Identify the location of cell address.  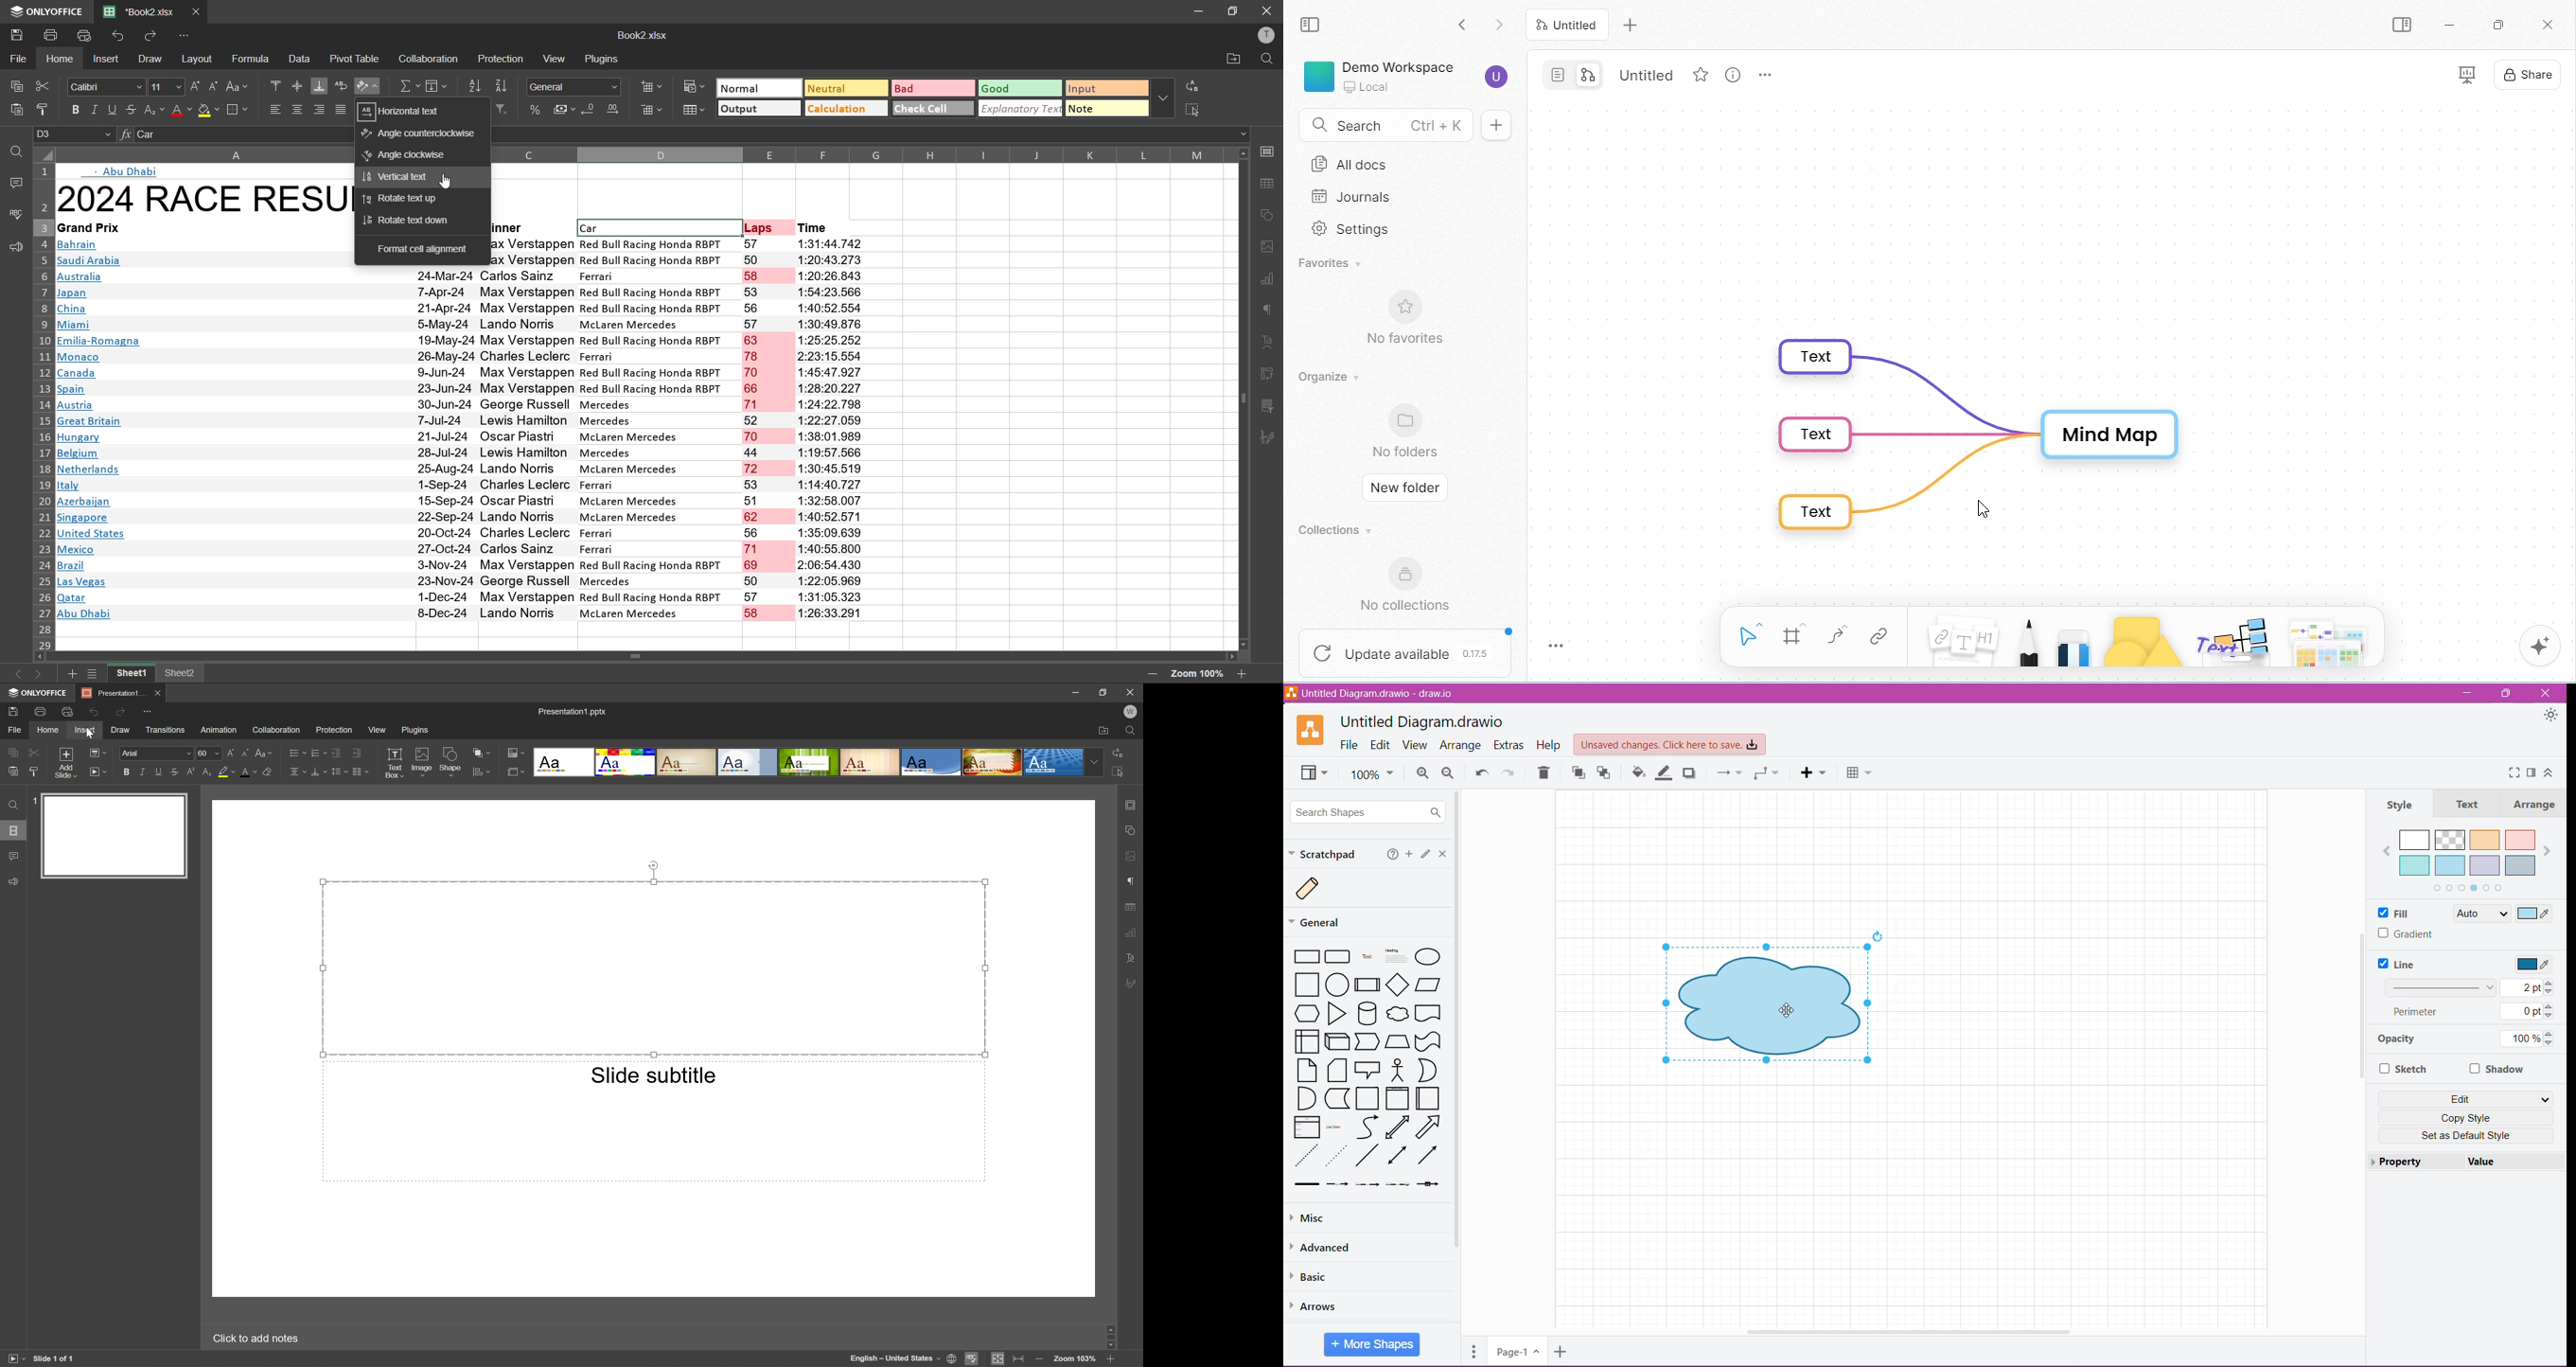
(77, 136).